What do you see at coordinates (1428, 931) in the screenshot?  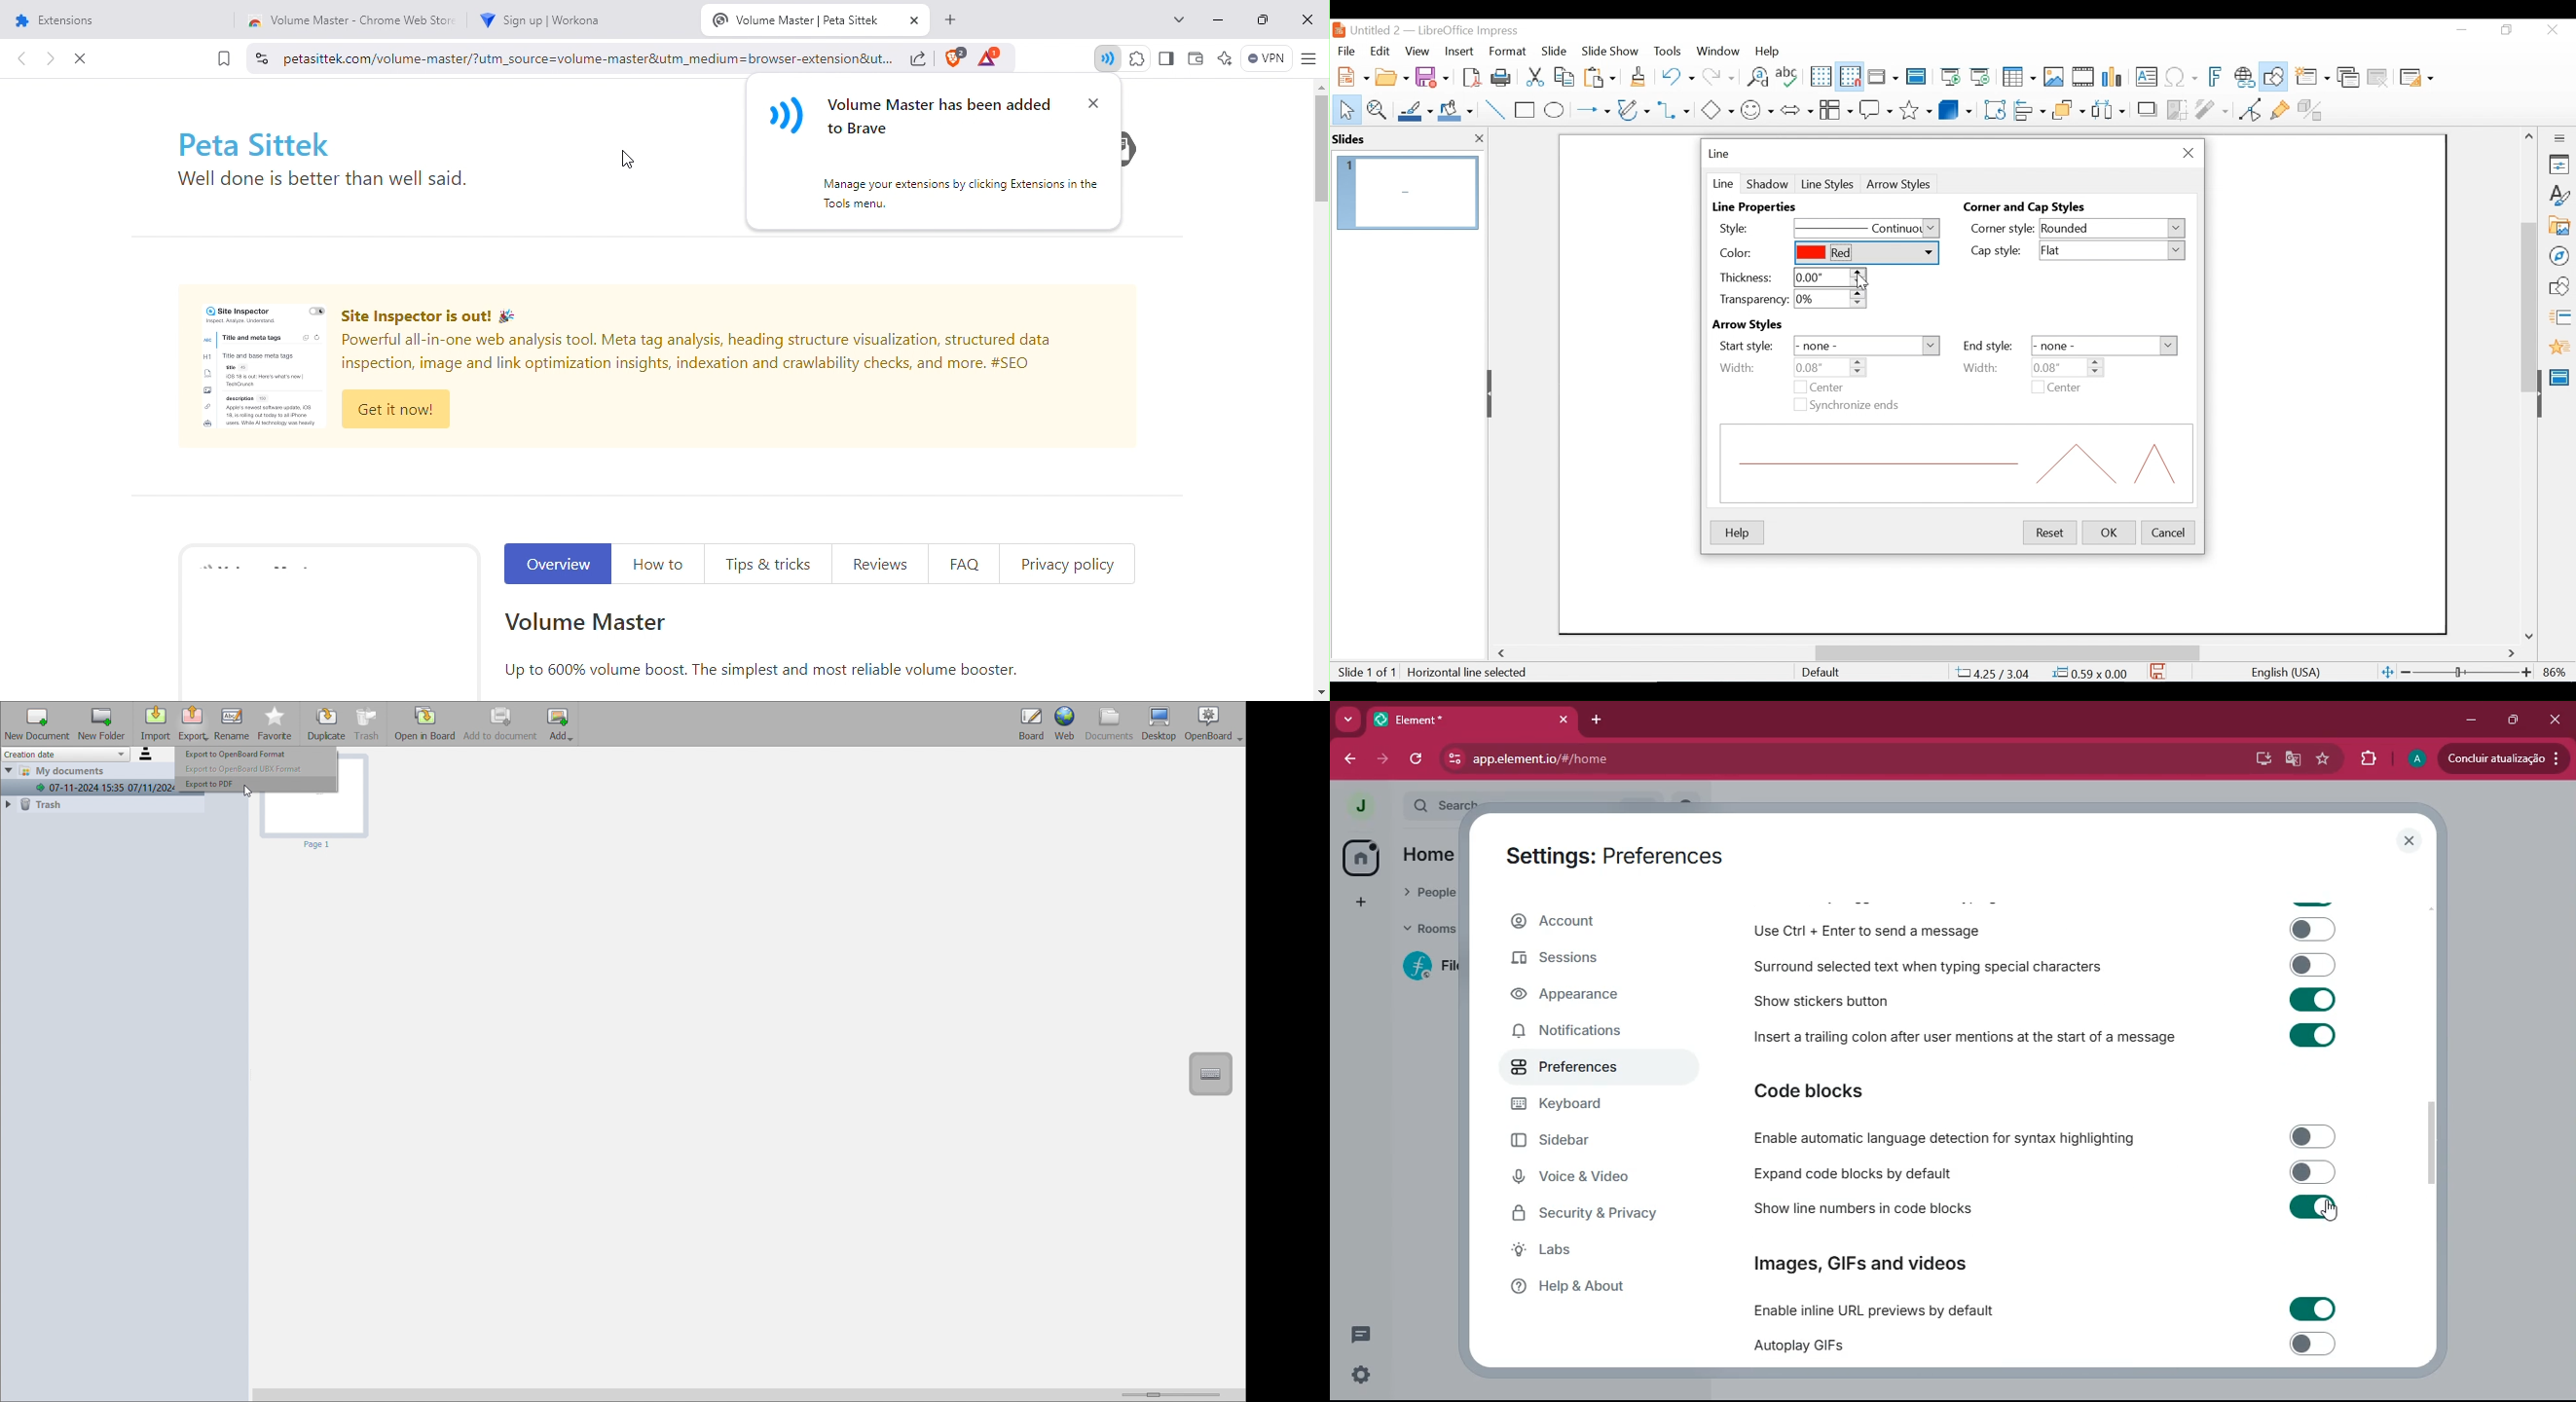 I see `rooms` at bounding box center [1428, 931].